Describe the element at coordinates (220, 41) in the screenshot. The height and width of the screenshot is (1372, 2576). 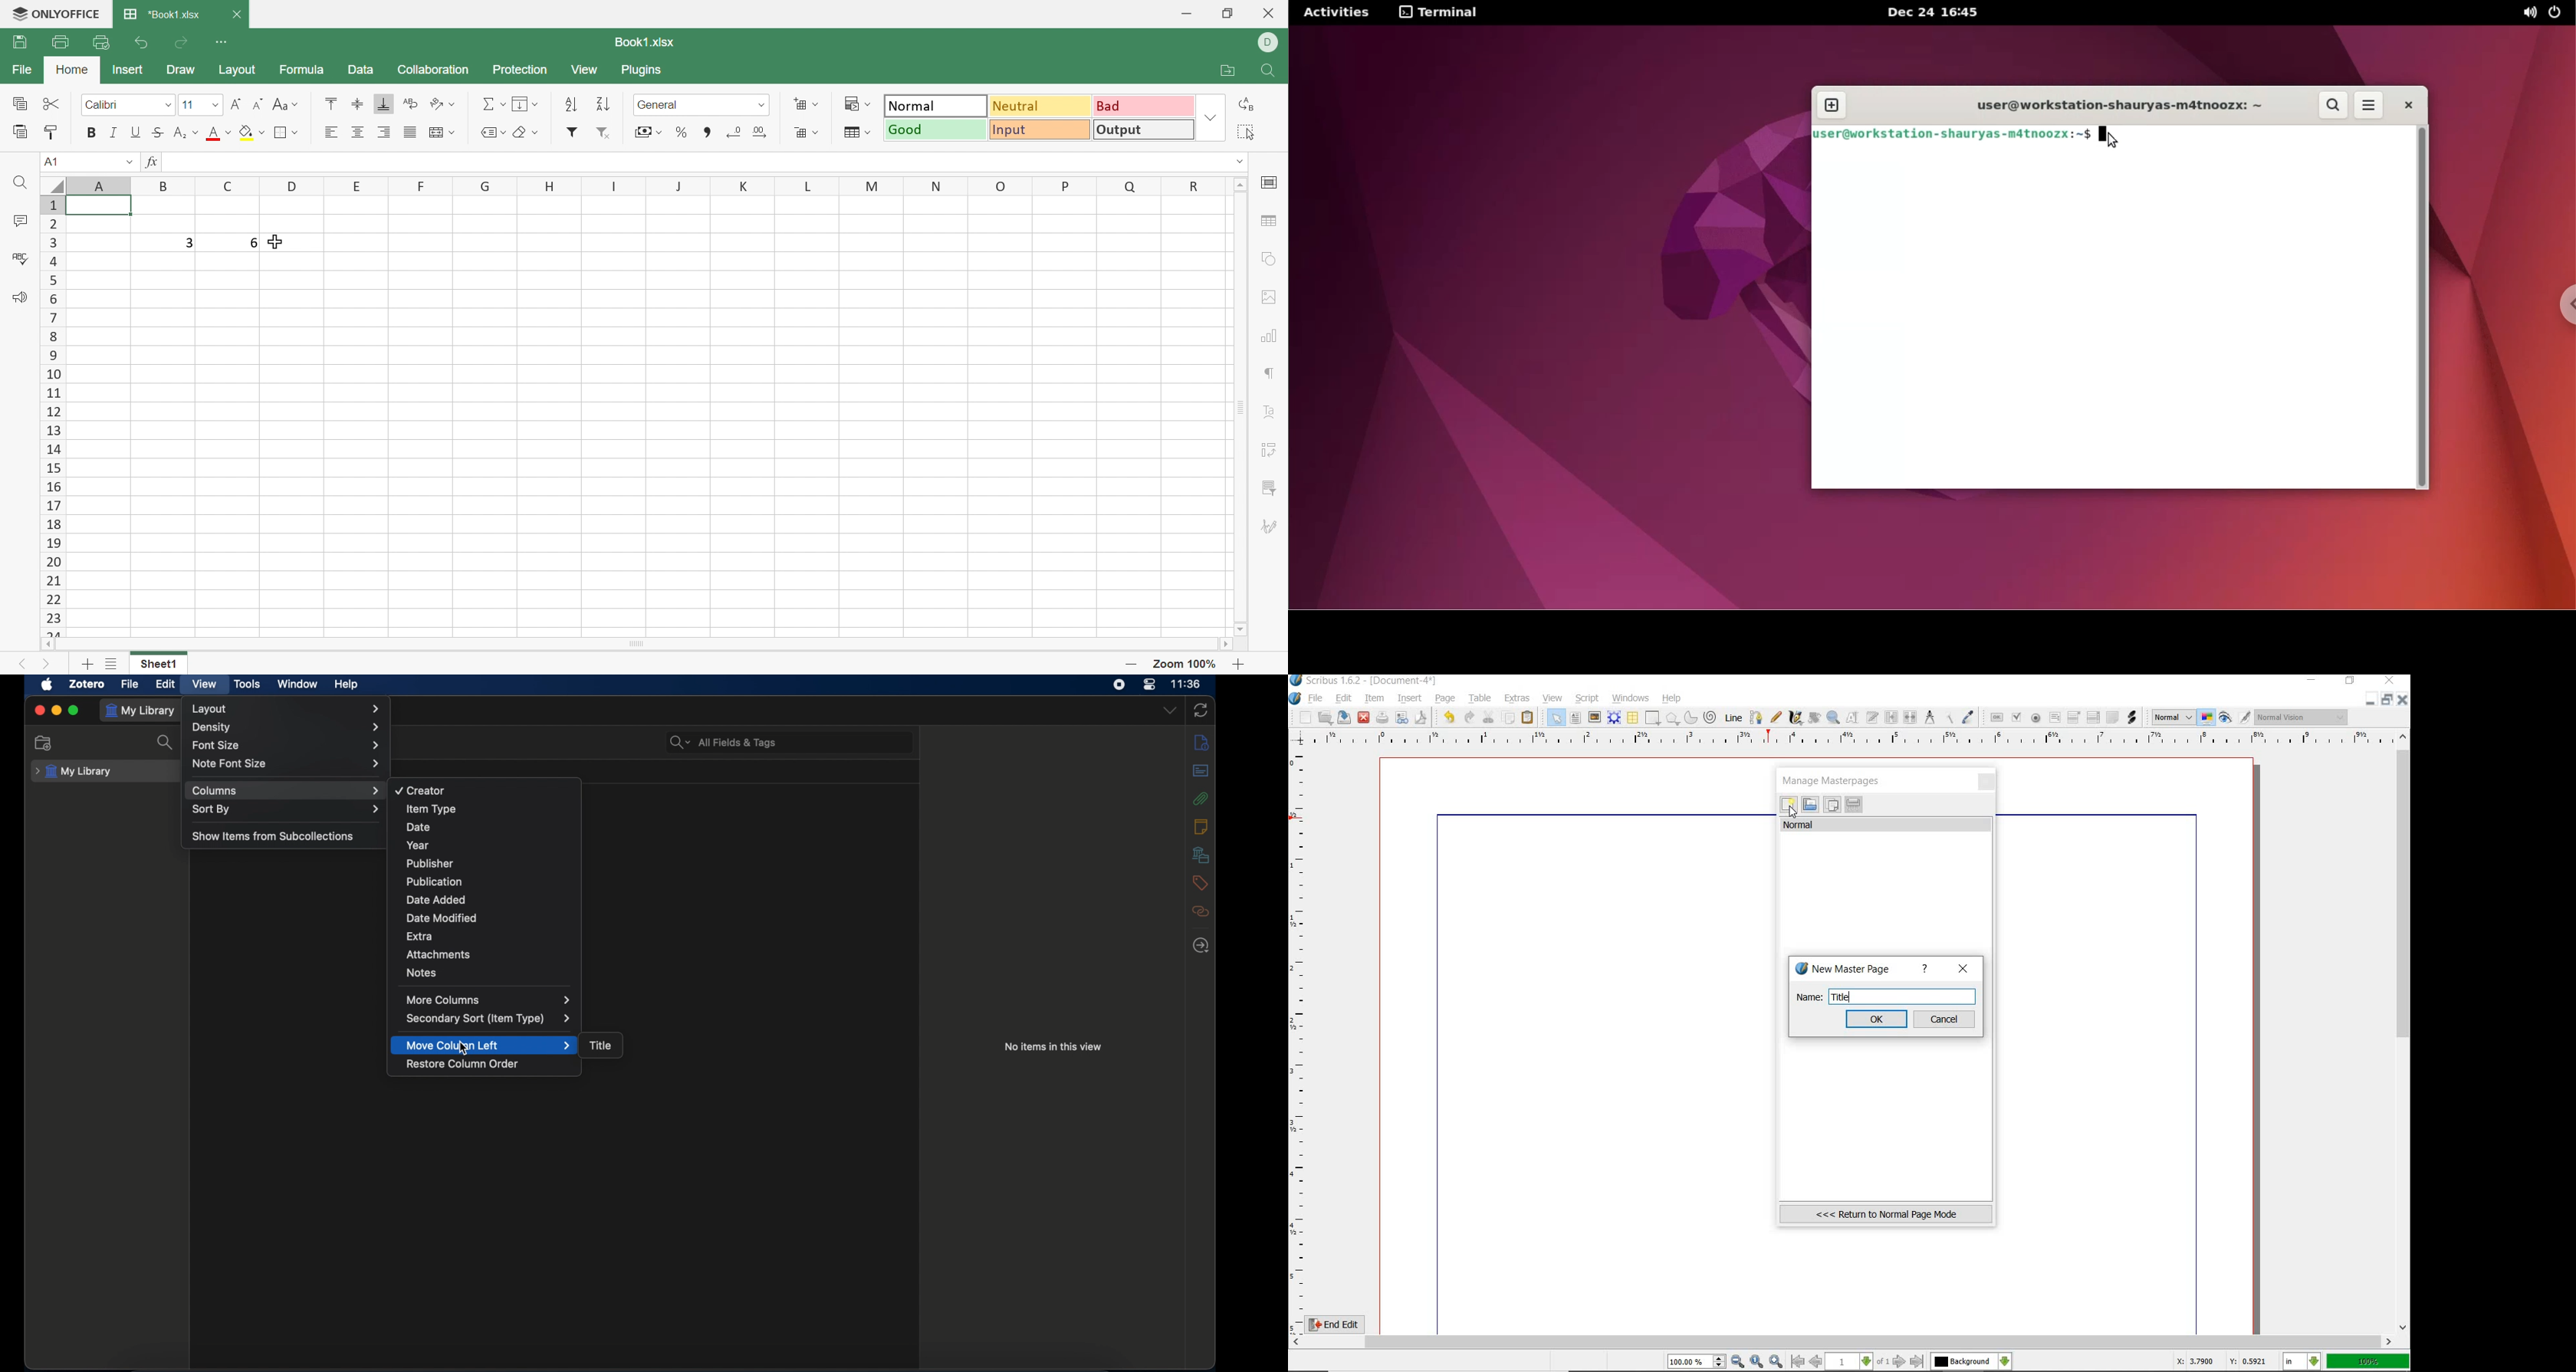
I see `Customize Quick Access Toolbar` at that location.